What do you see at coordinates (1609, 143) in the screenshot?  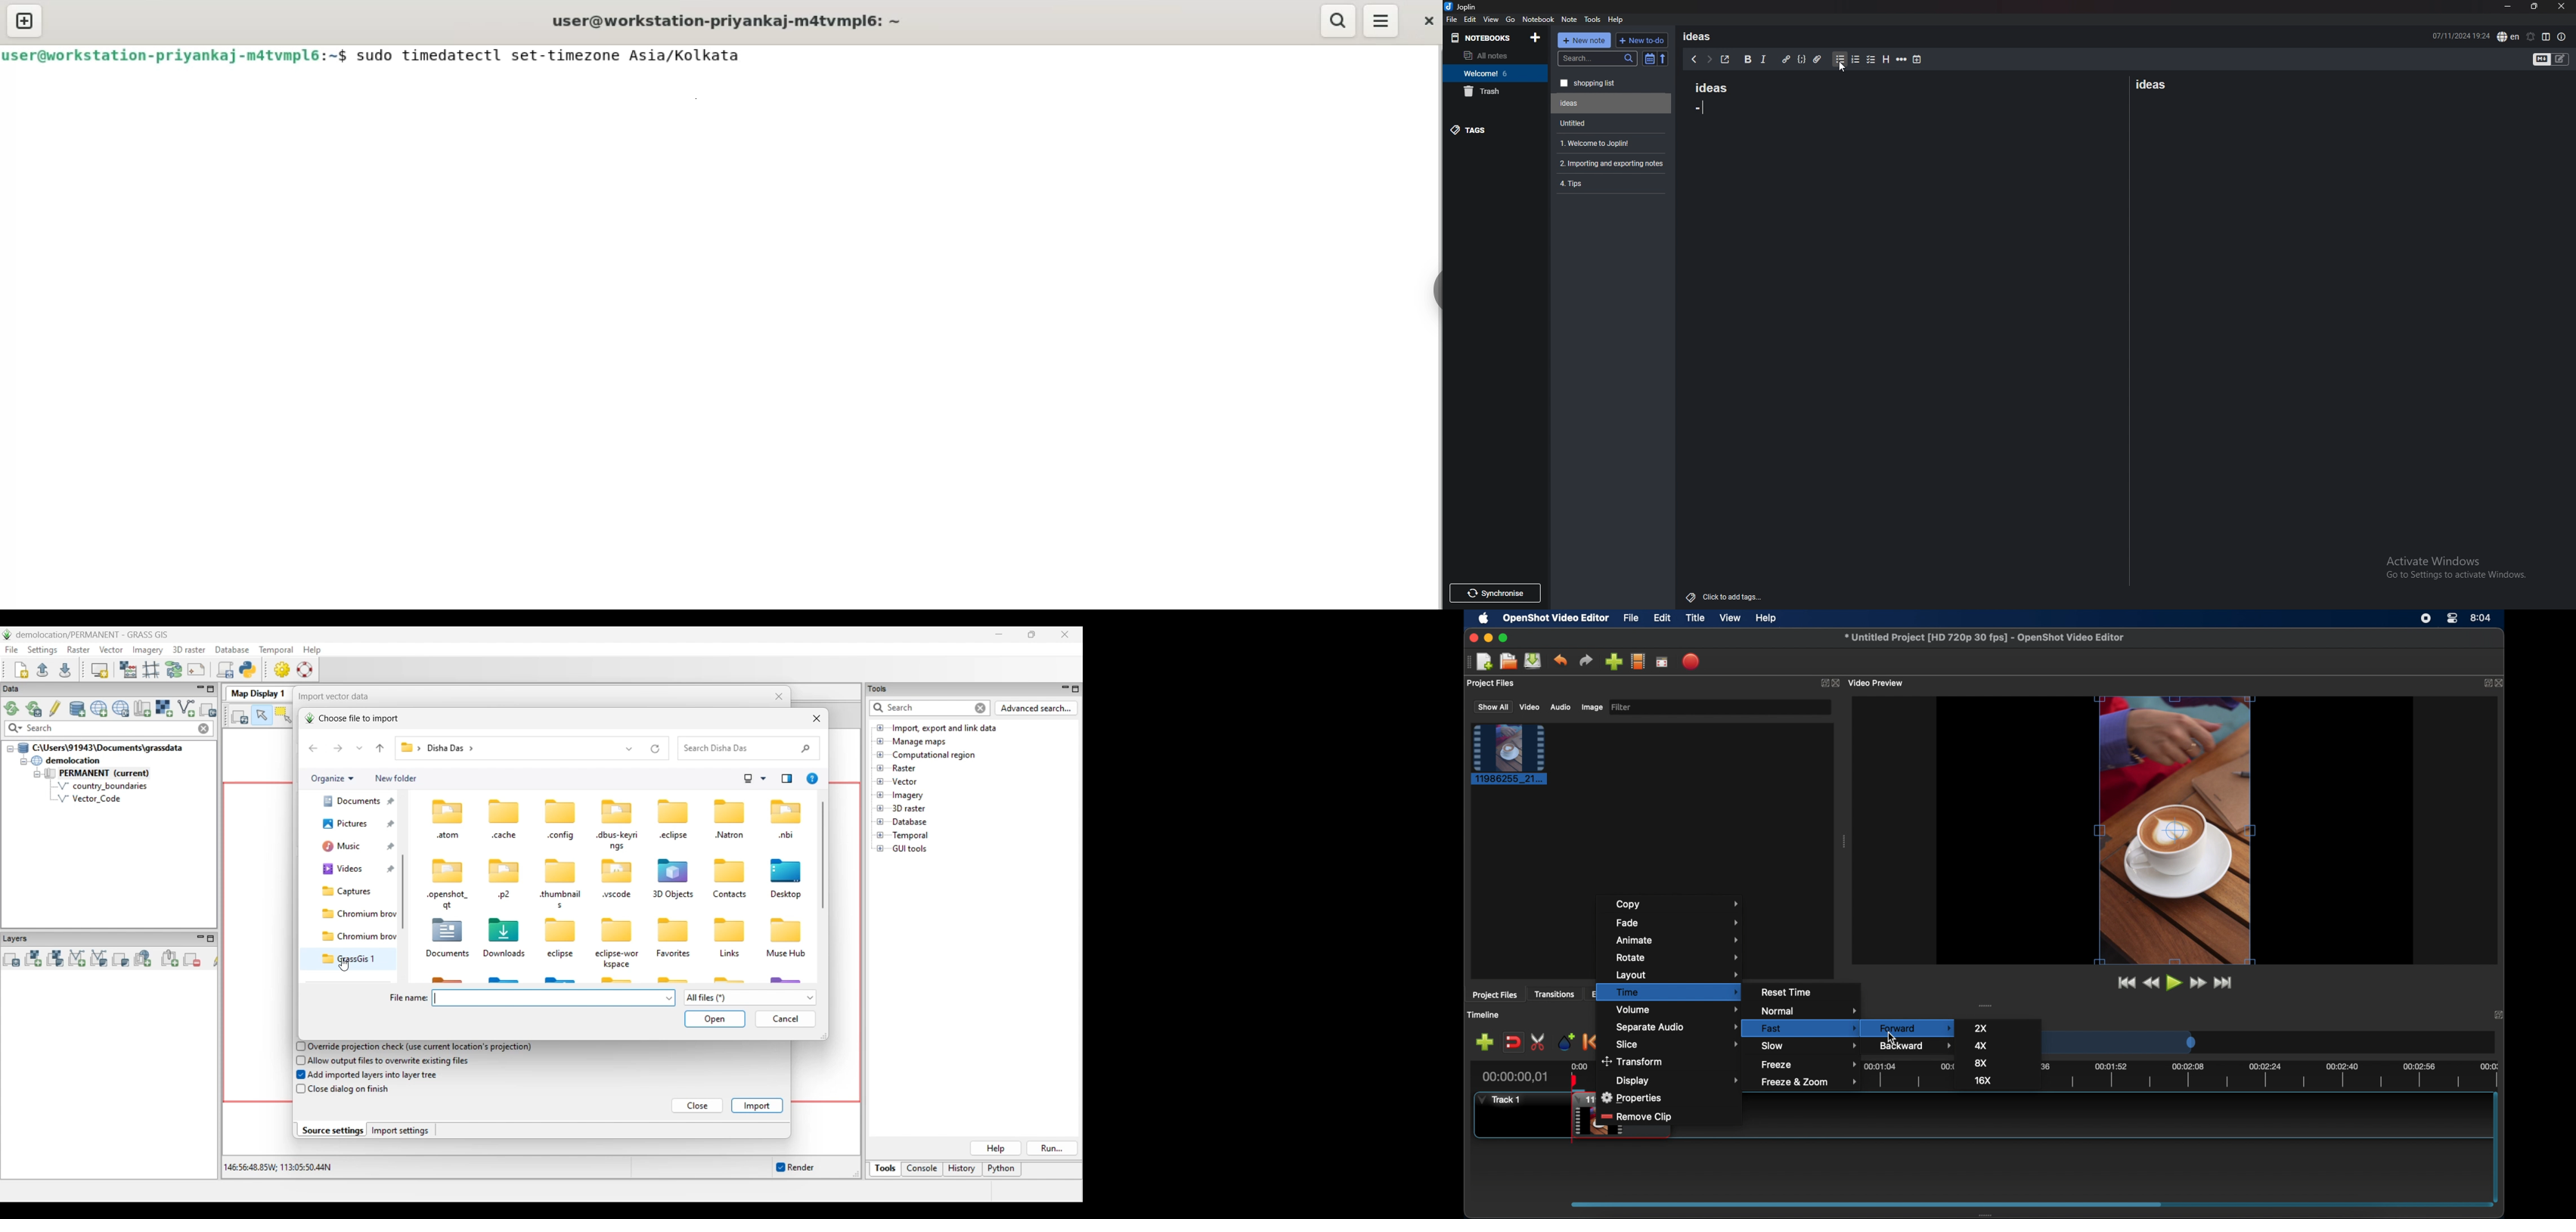 I see `Welcome to Joplin` at bounding box center [1609, 143].